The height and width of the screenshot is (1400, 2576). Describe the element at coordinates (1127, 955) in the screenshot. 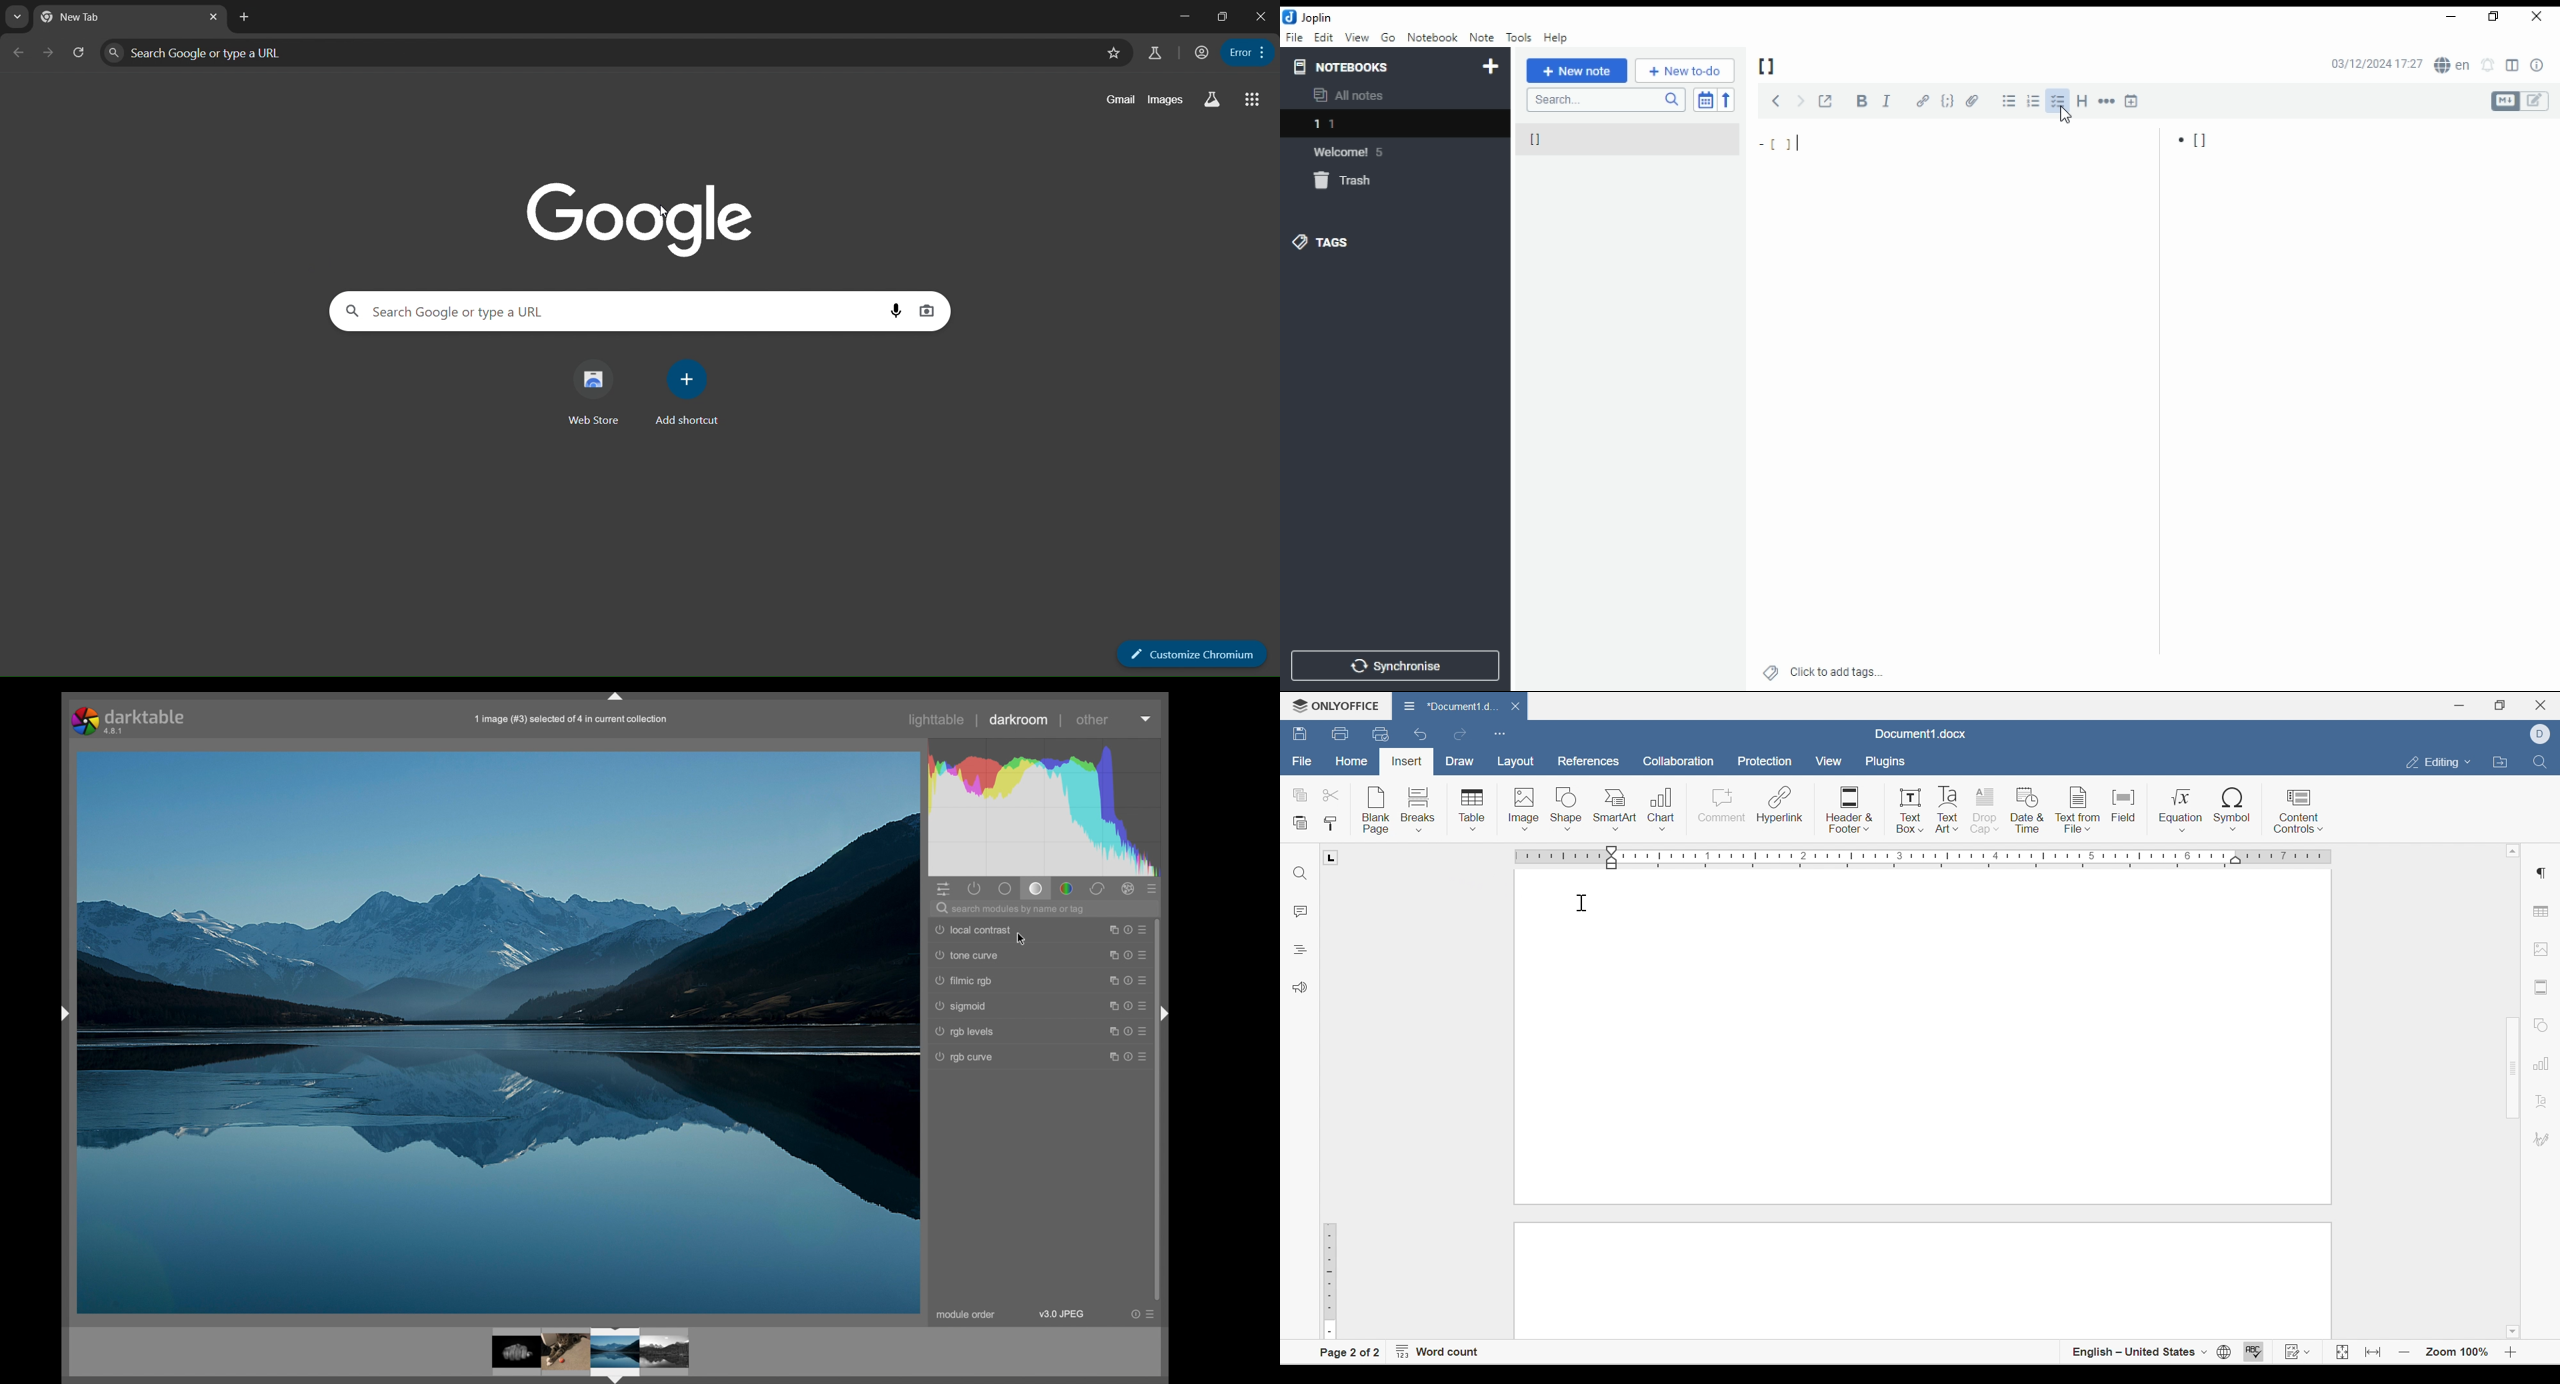

I see `more options` at that location.